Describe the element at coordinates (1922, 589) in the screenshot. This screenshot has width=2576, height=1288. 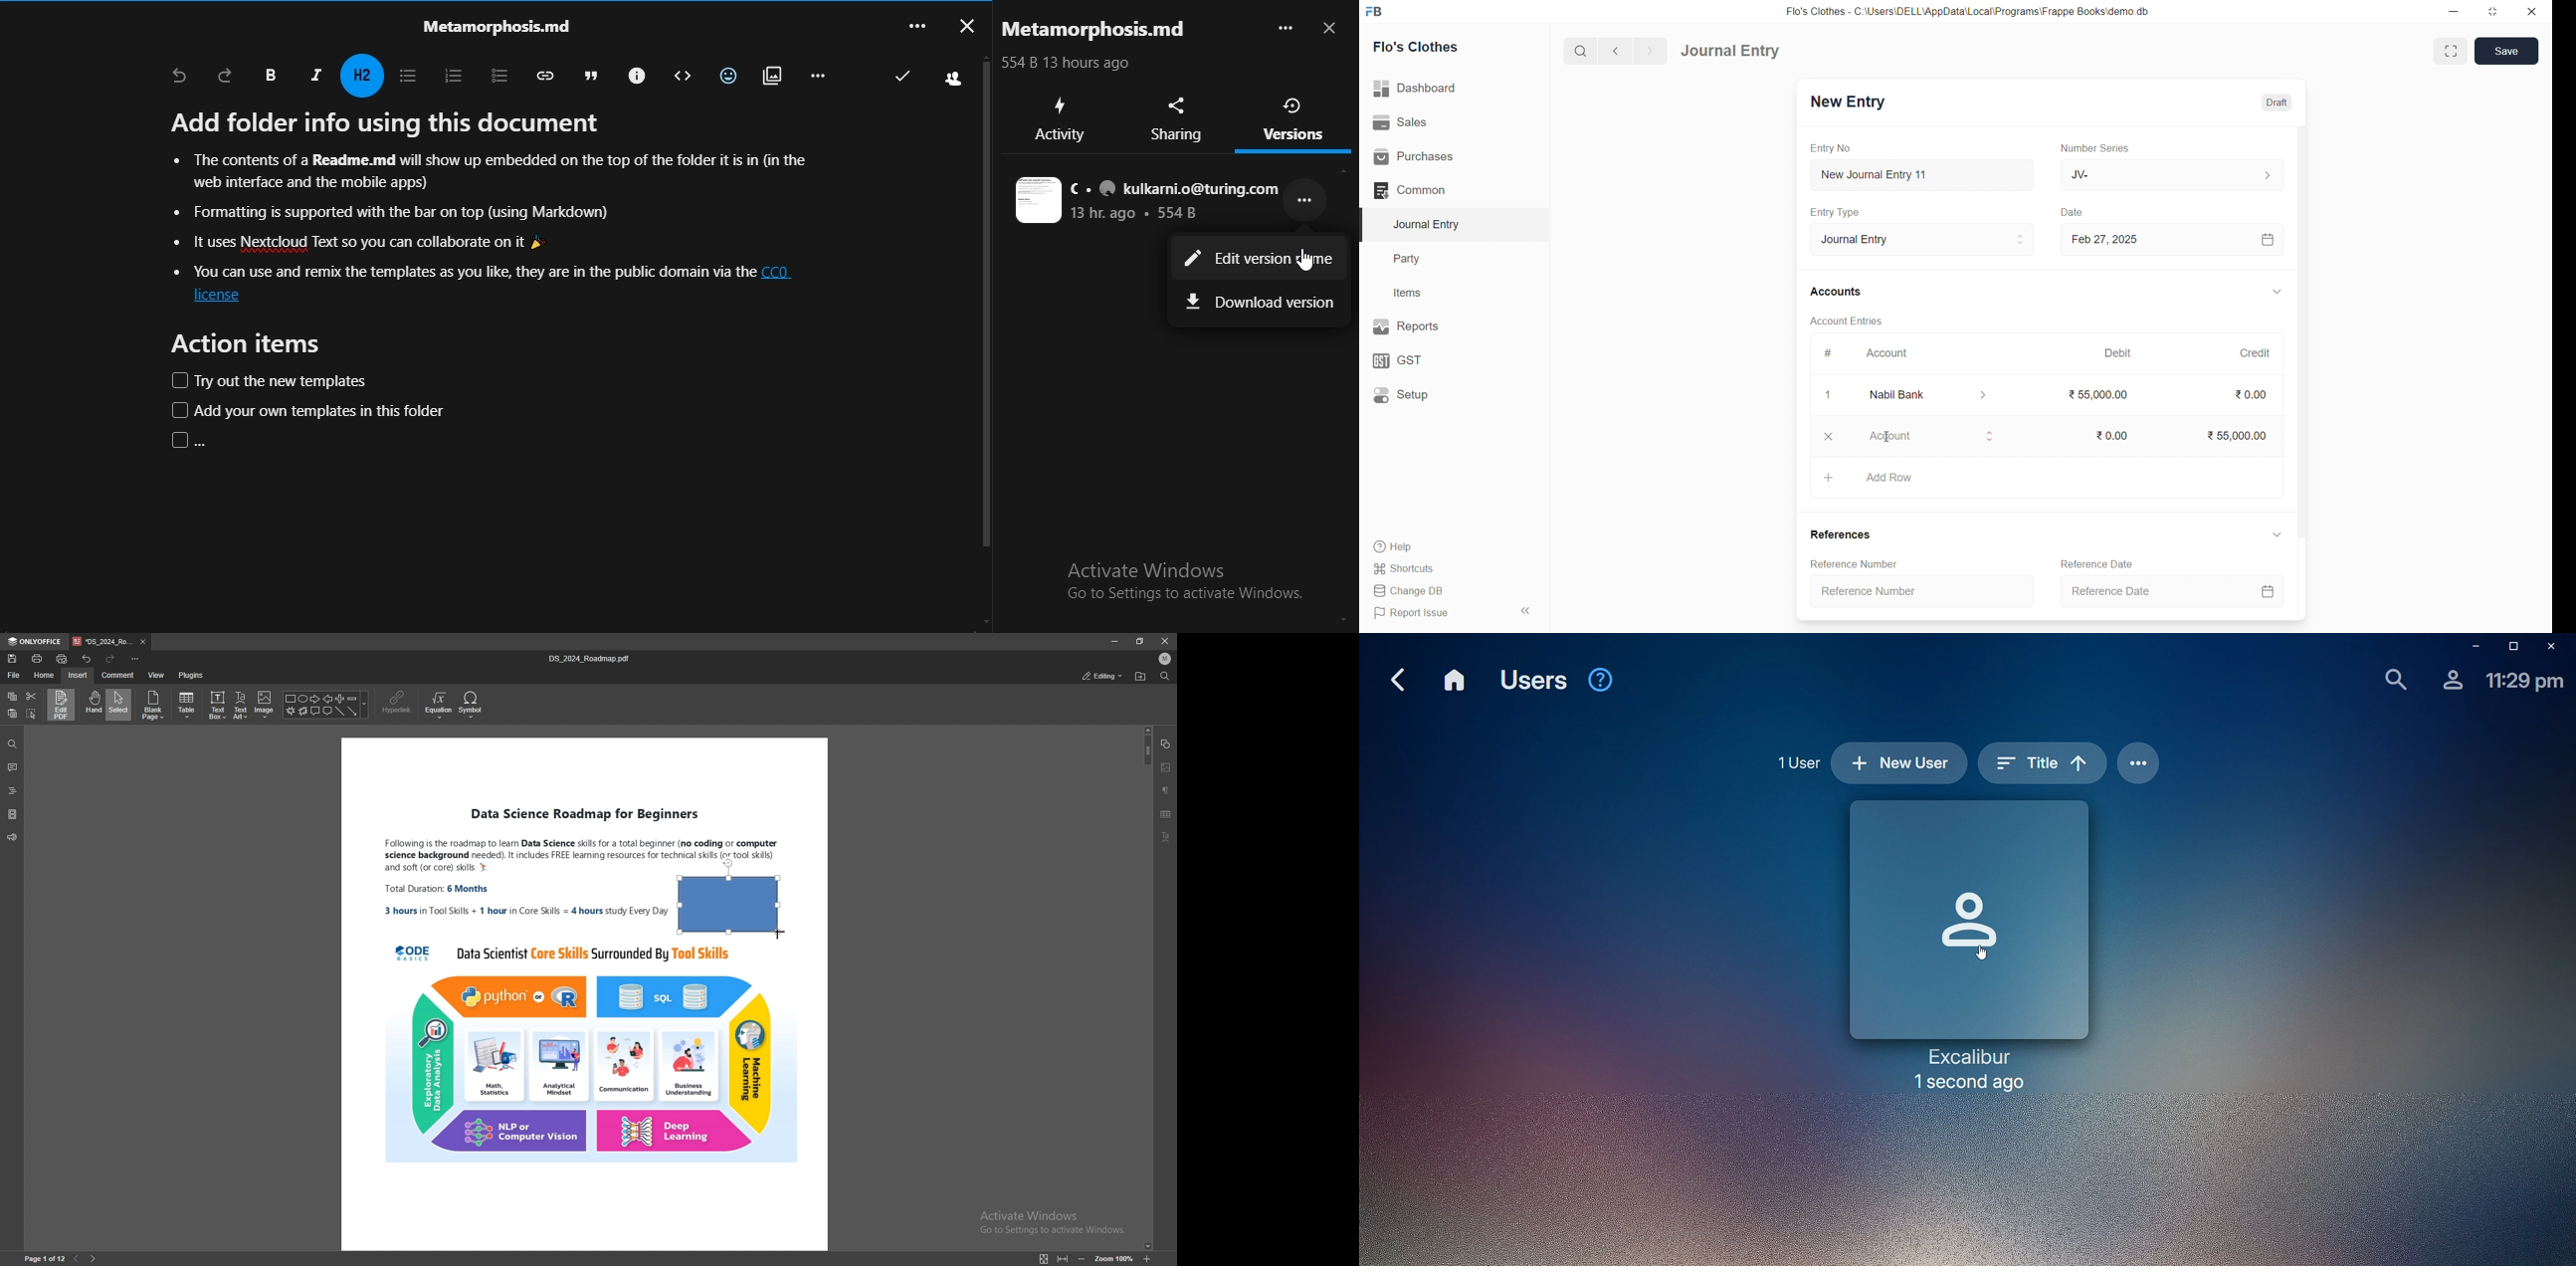
I see `Reference Number` at that location.